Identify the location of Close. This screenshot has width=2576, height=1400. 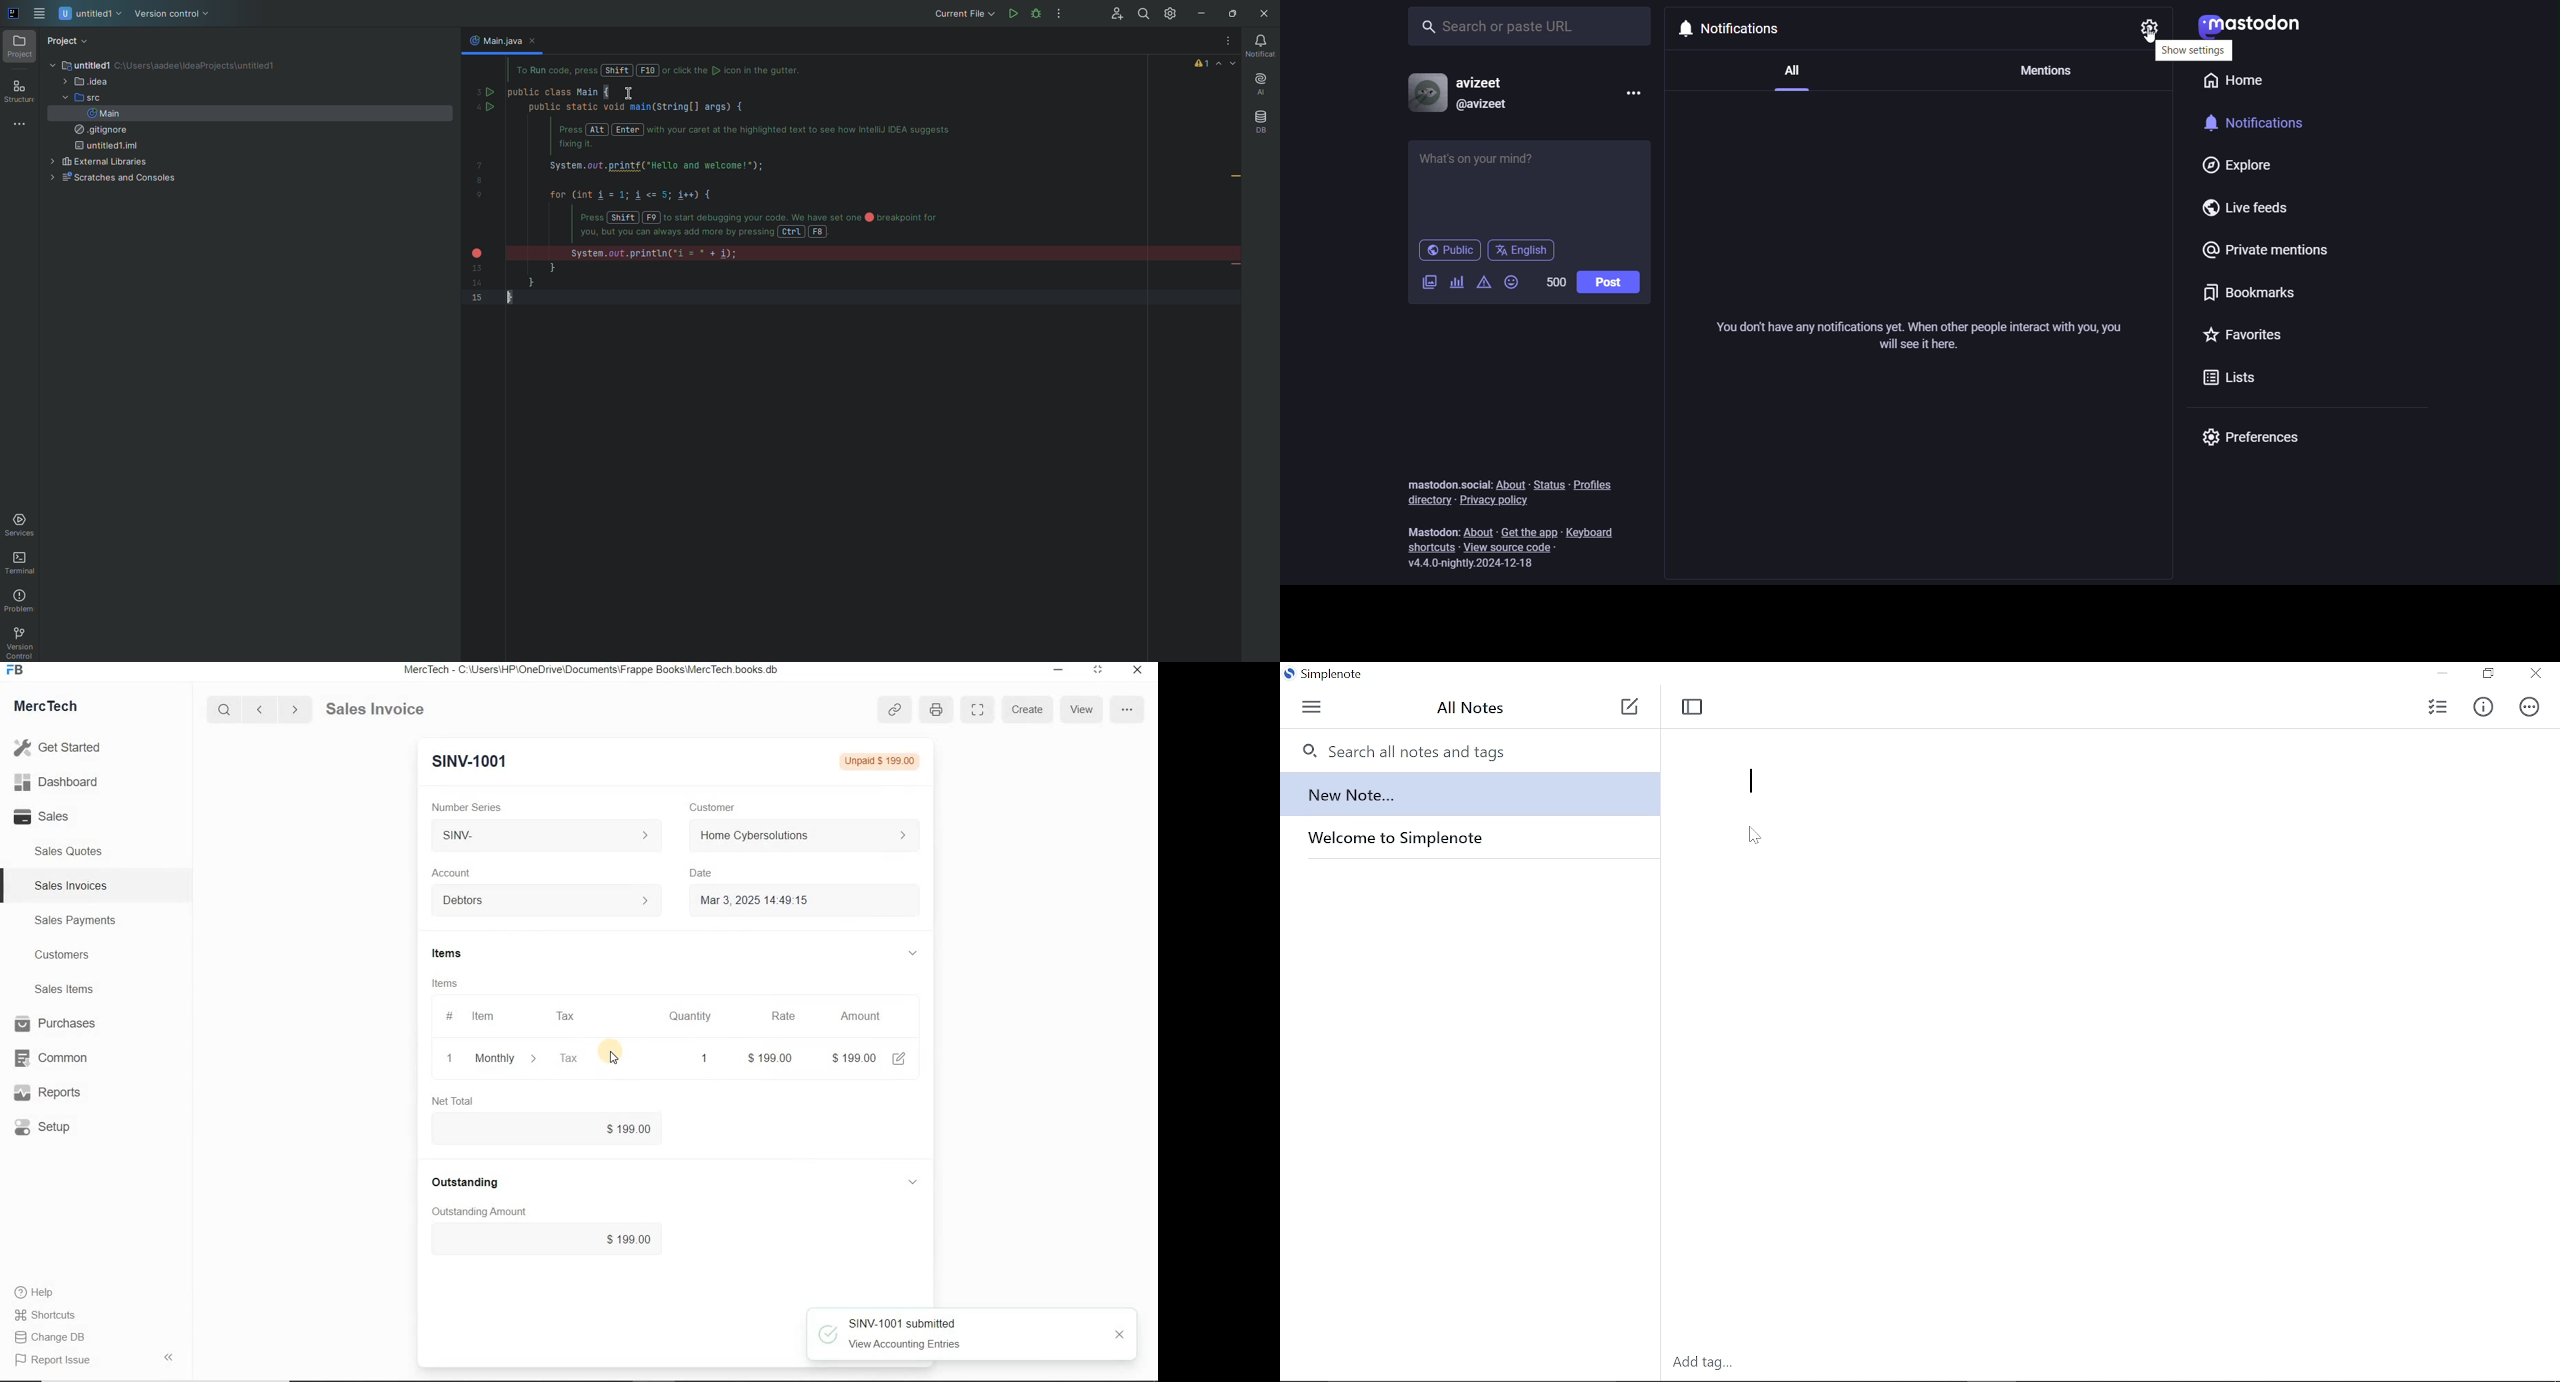
(1137, 672).